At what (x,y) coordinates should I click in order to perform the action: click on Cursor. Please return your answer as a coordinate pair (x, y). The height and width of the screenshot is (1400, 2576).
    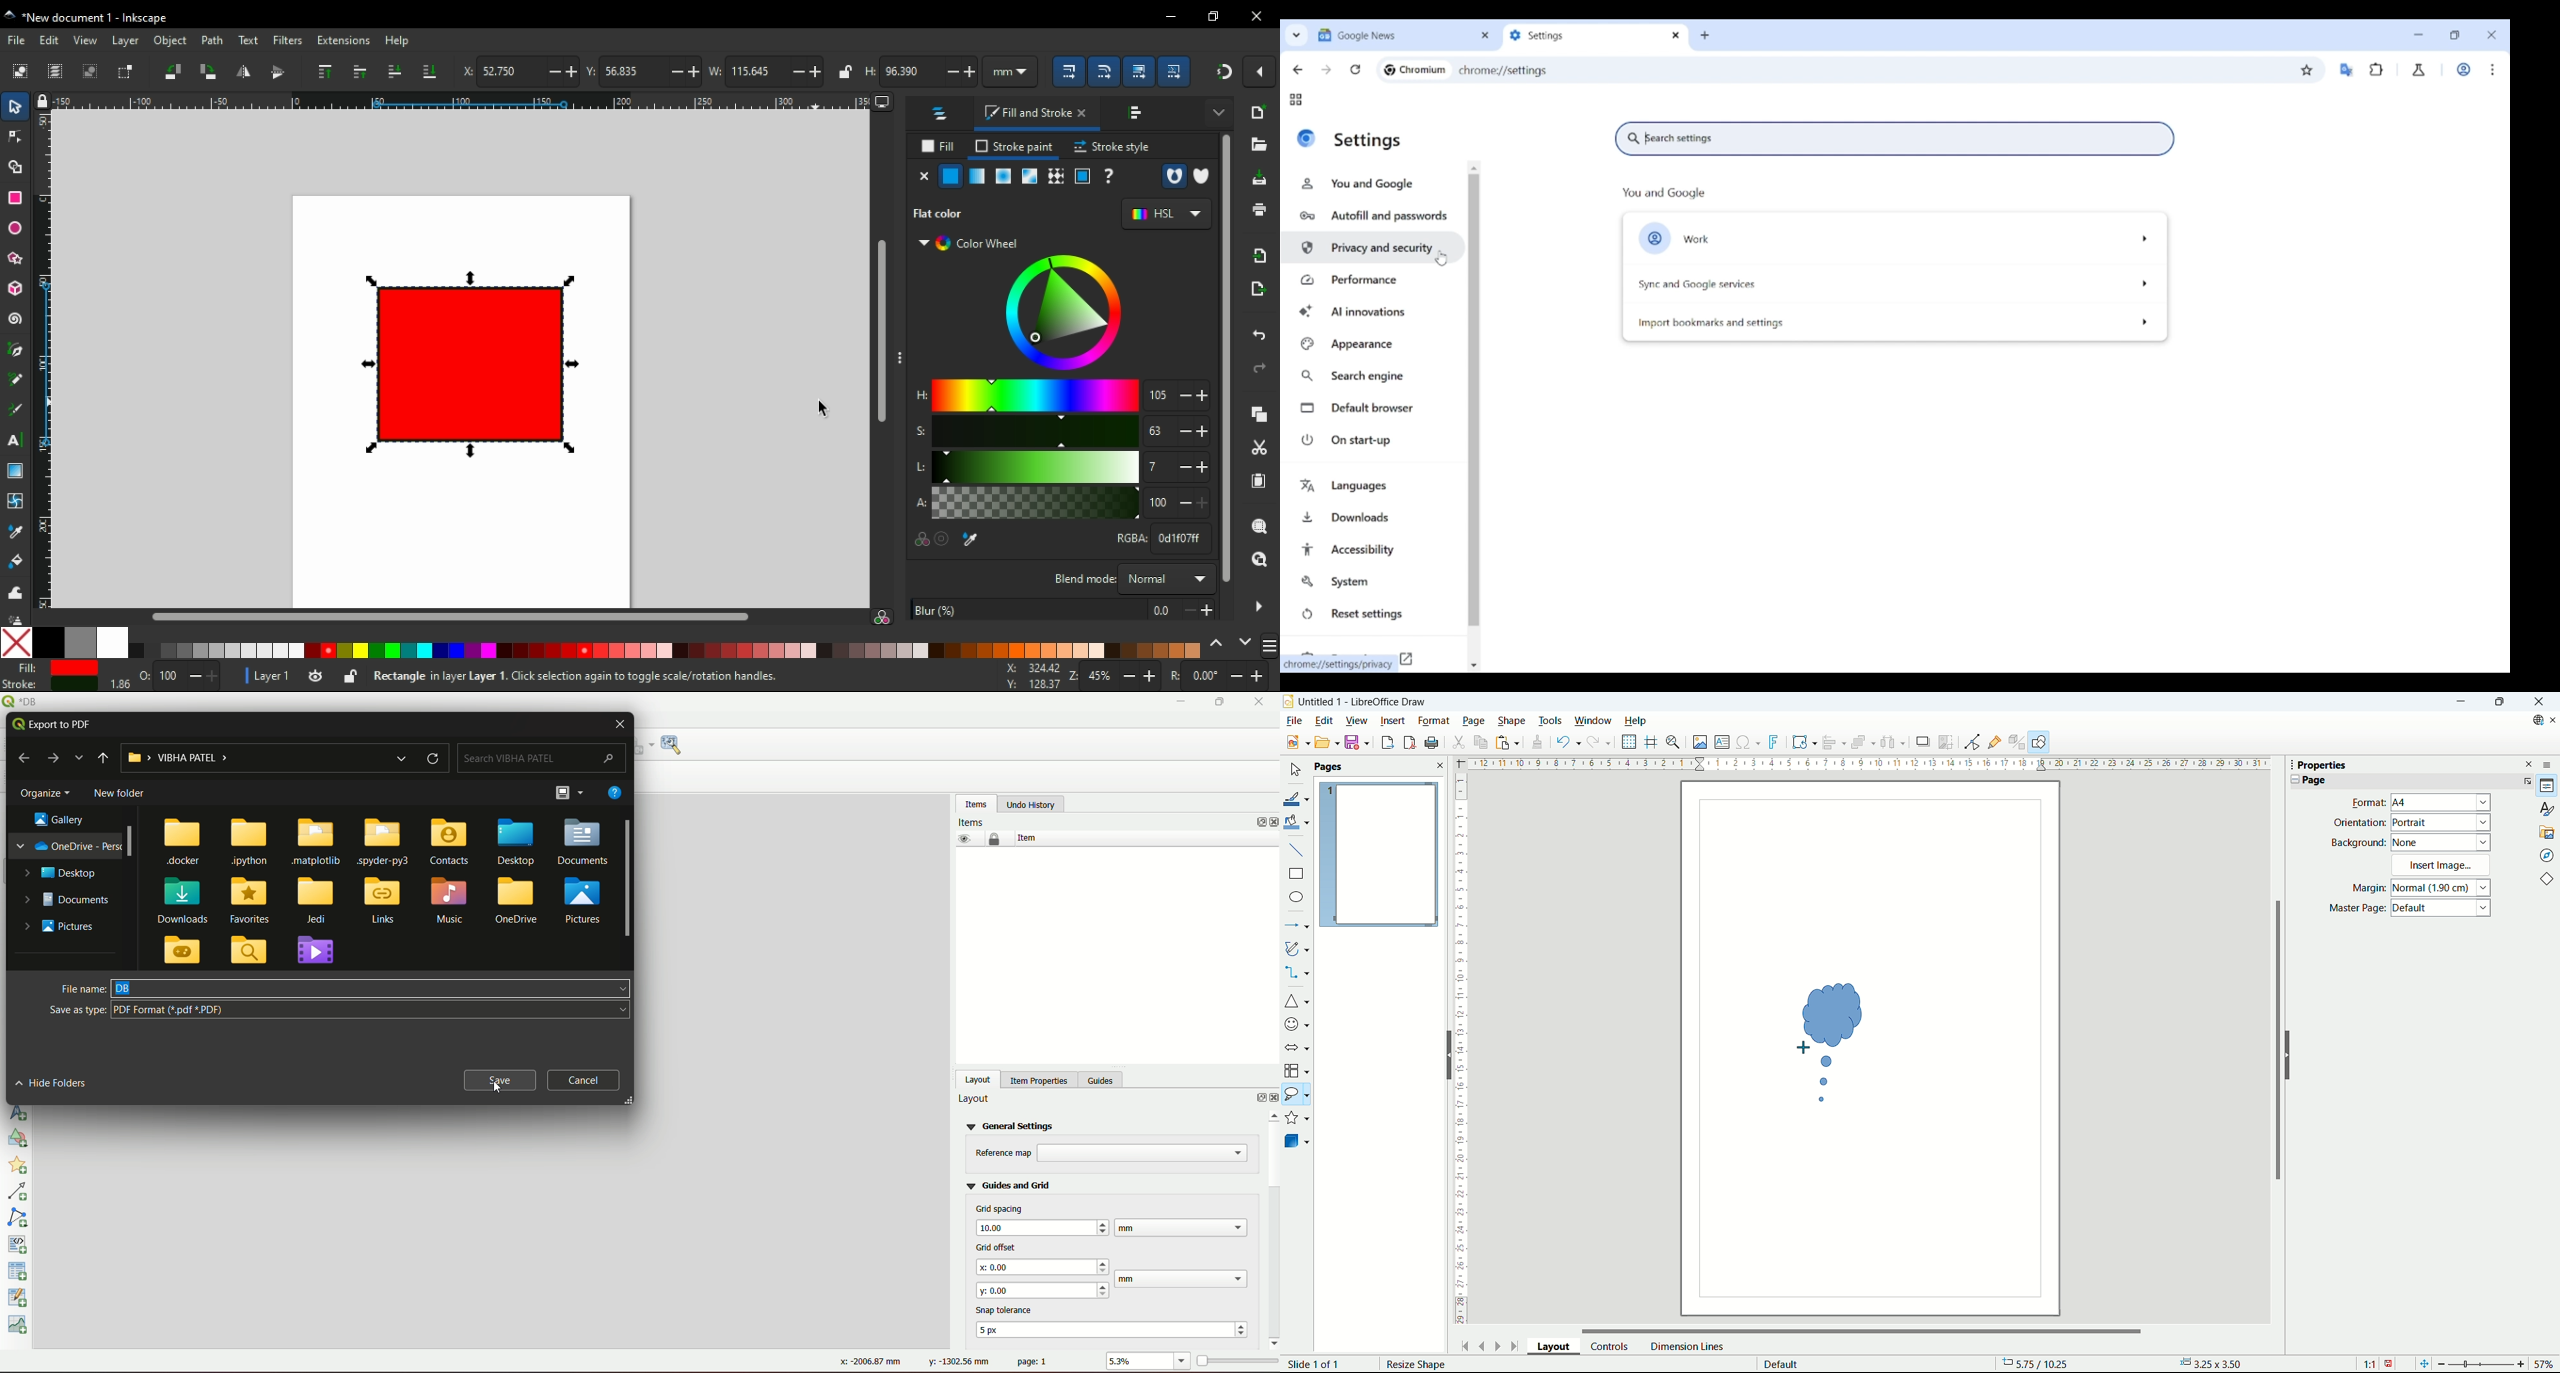
    Looking at the image, I should click on (1807, 1045).